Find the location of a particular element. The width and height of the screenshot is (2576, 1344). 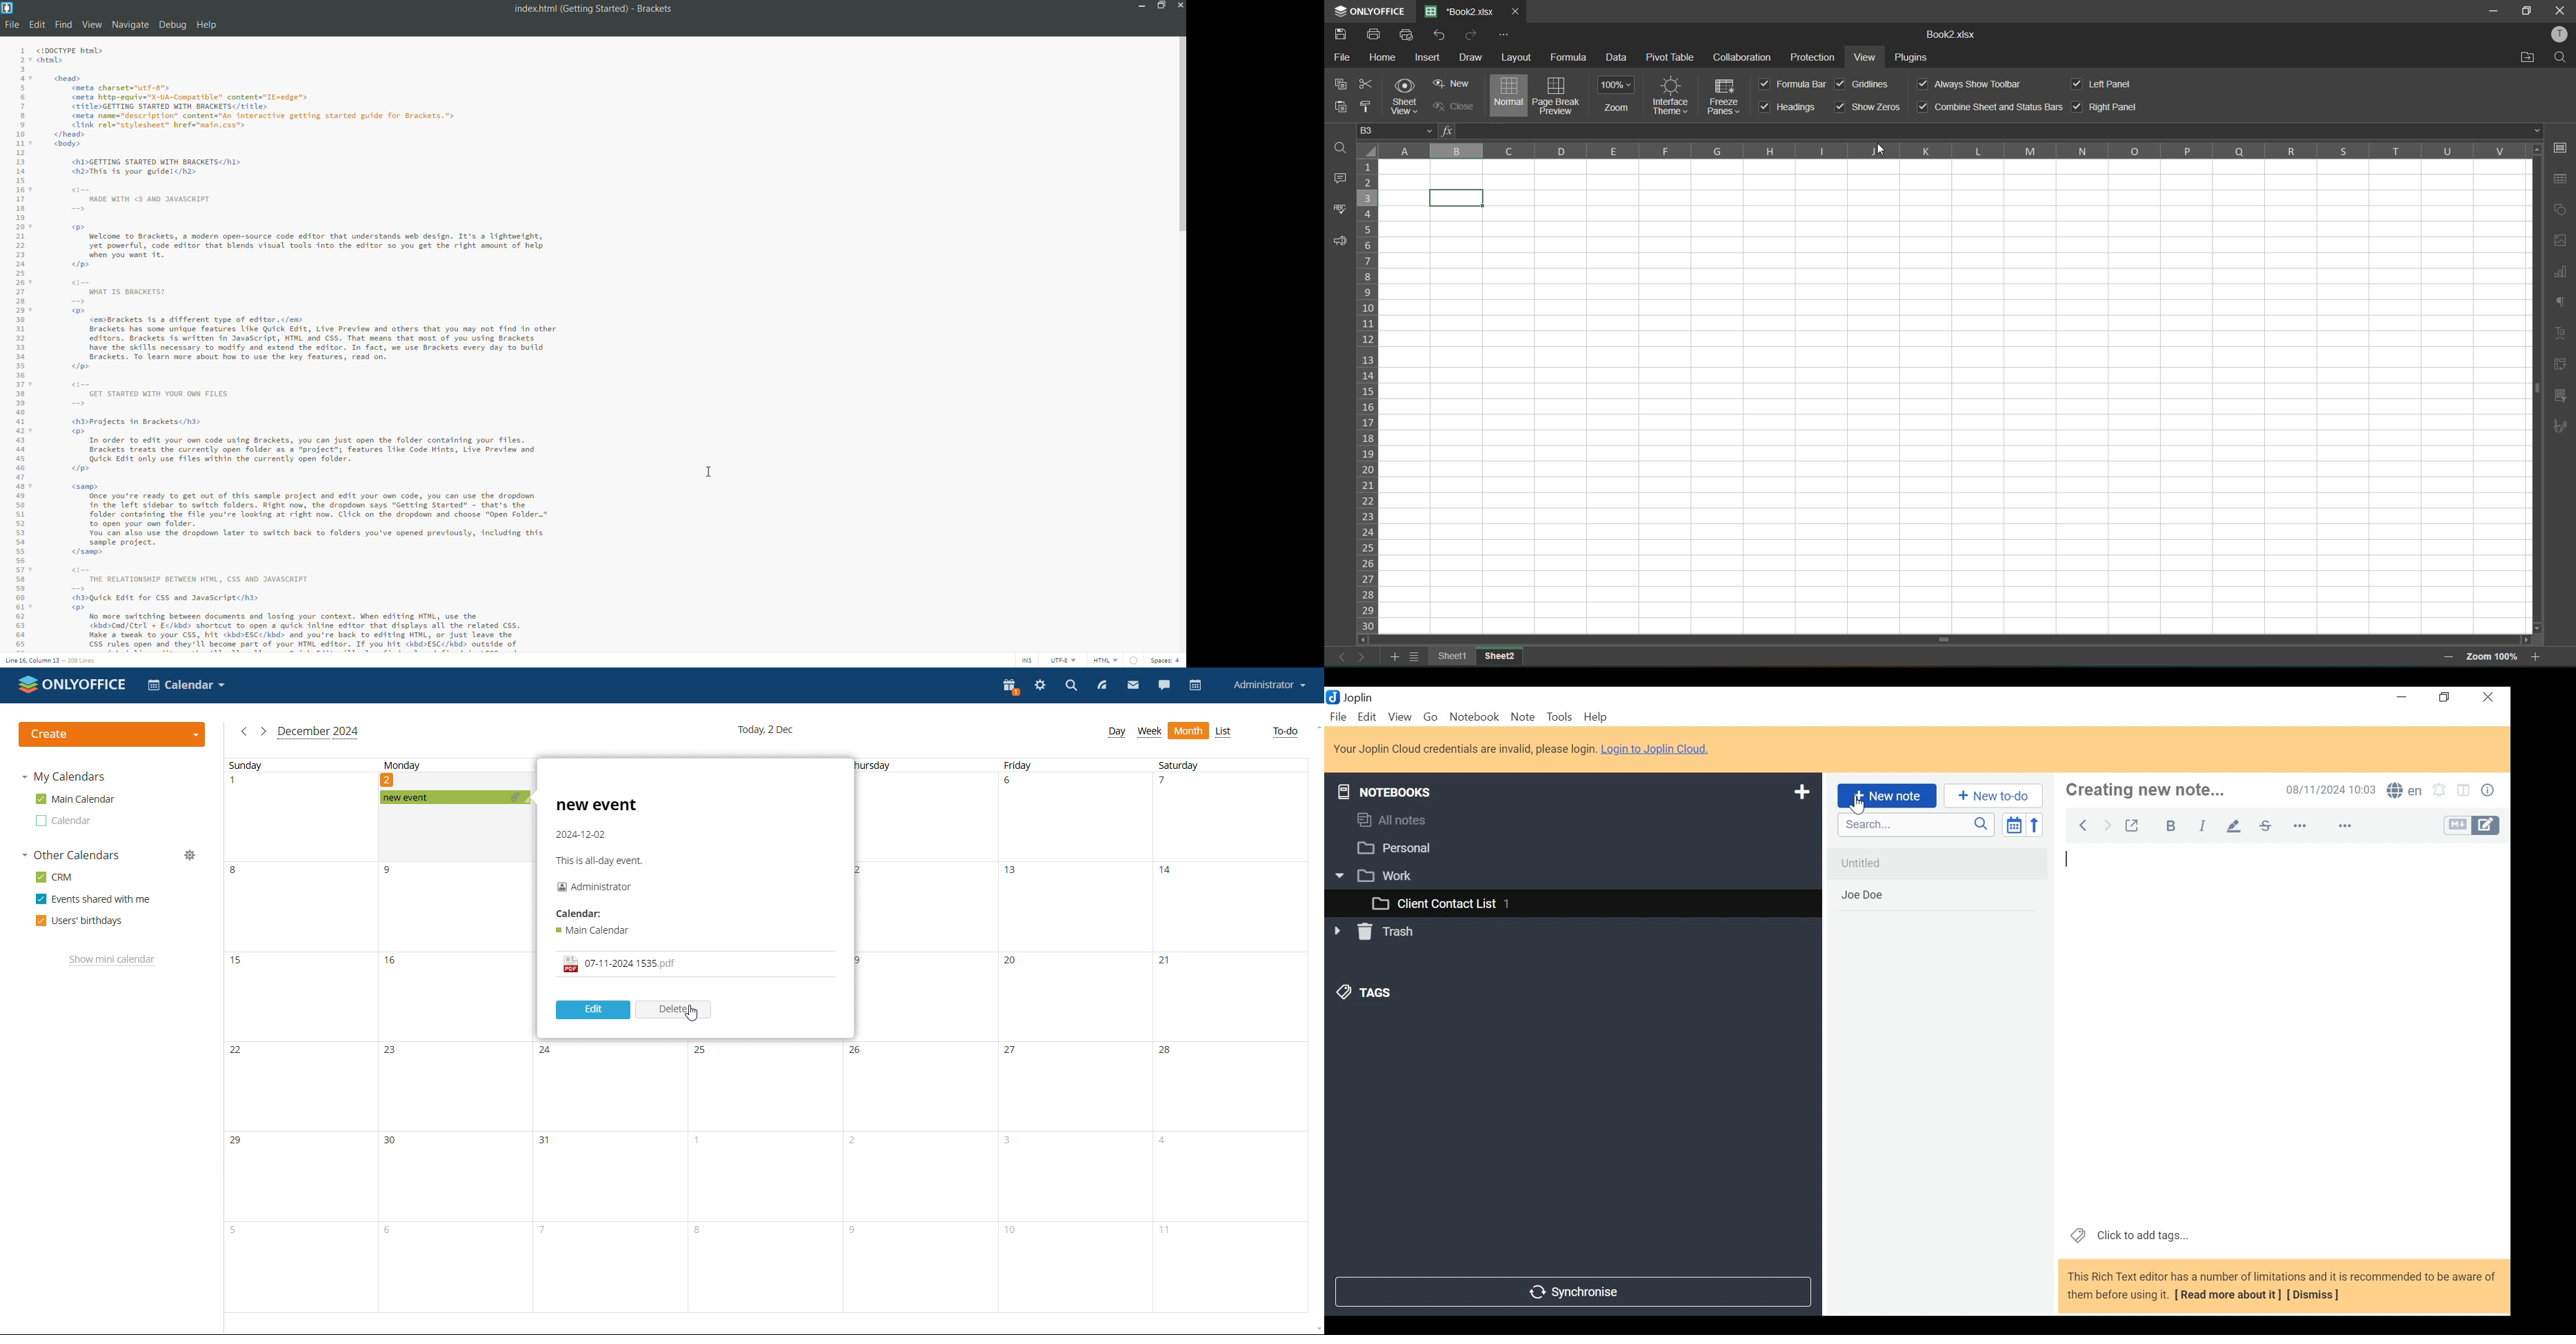

save is located at coordinates (1340, 33).